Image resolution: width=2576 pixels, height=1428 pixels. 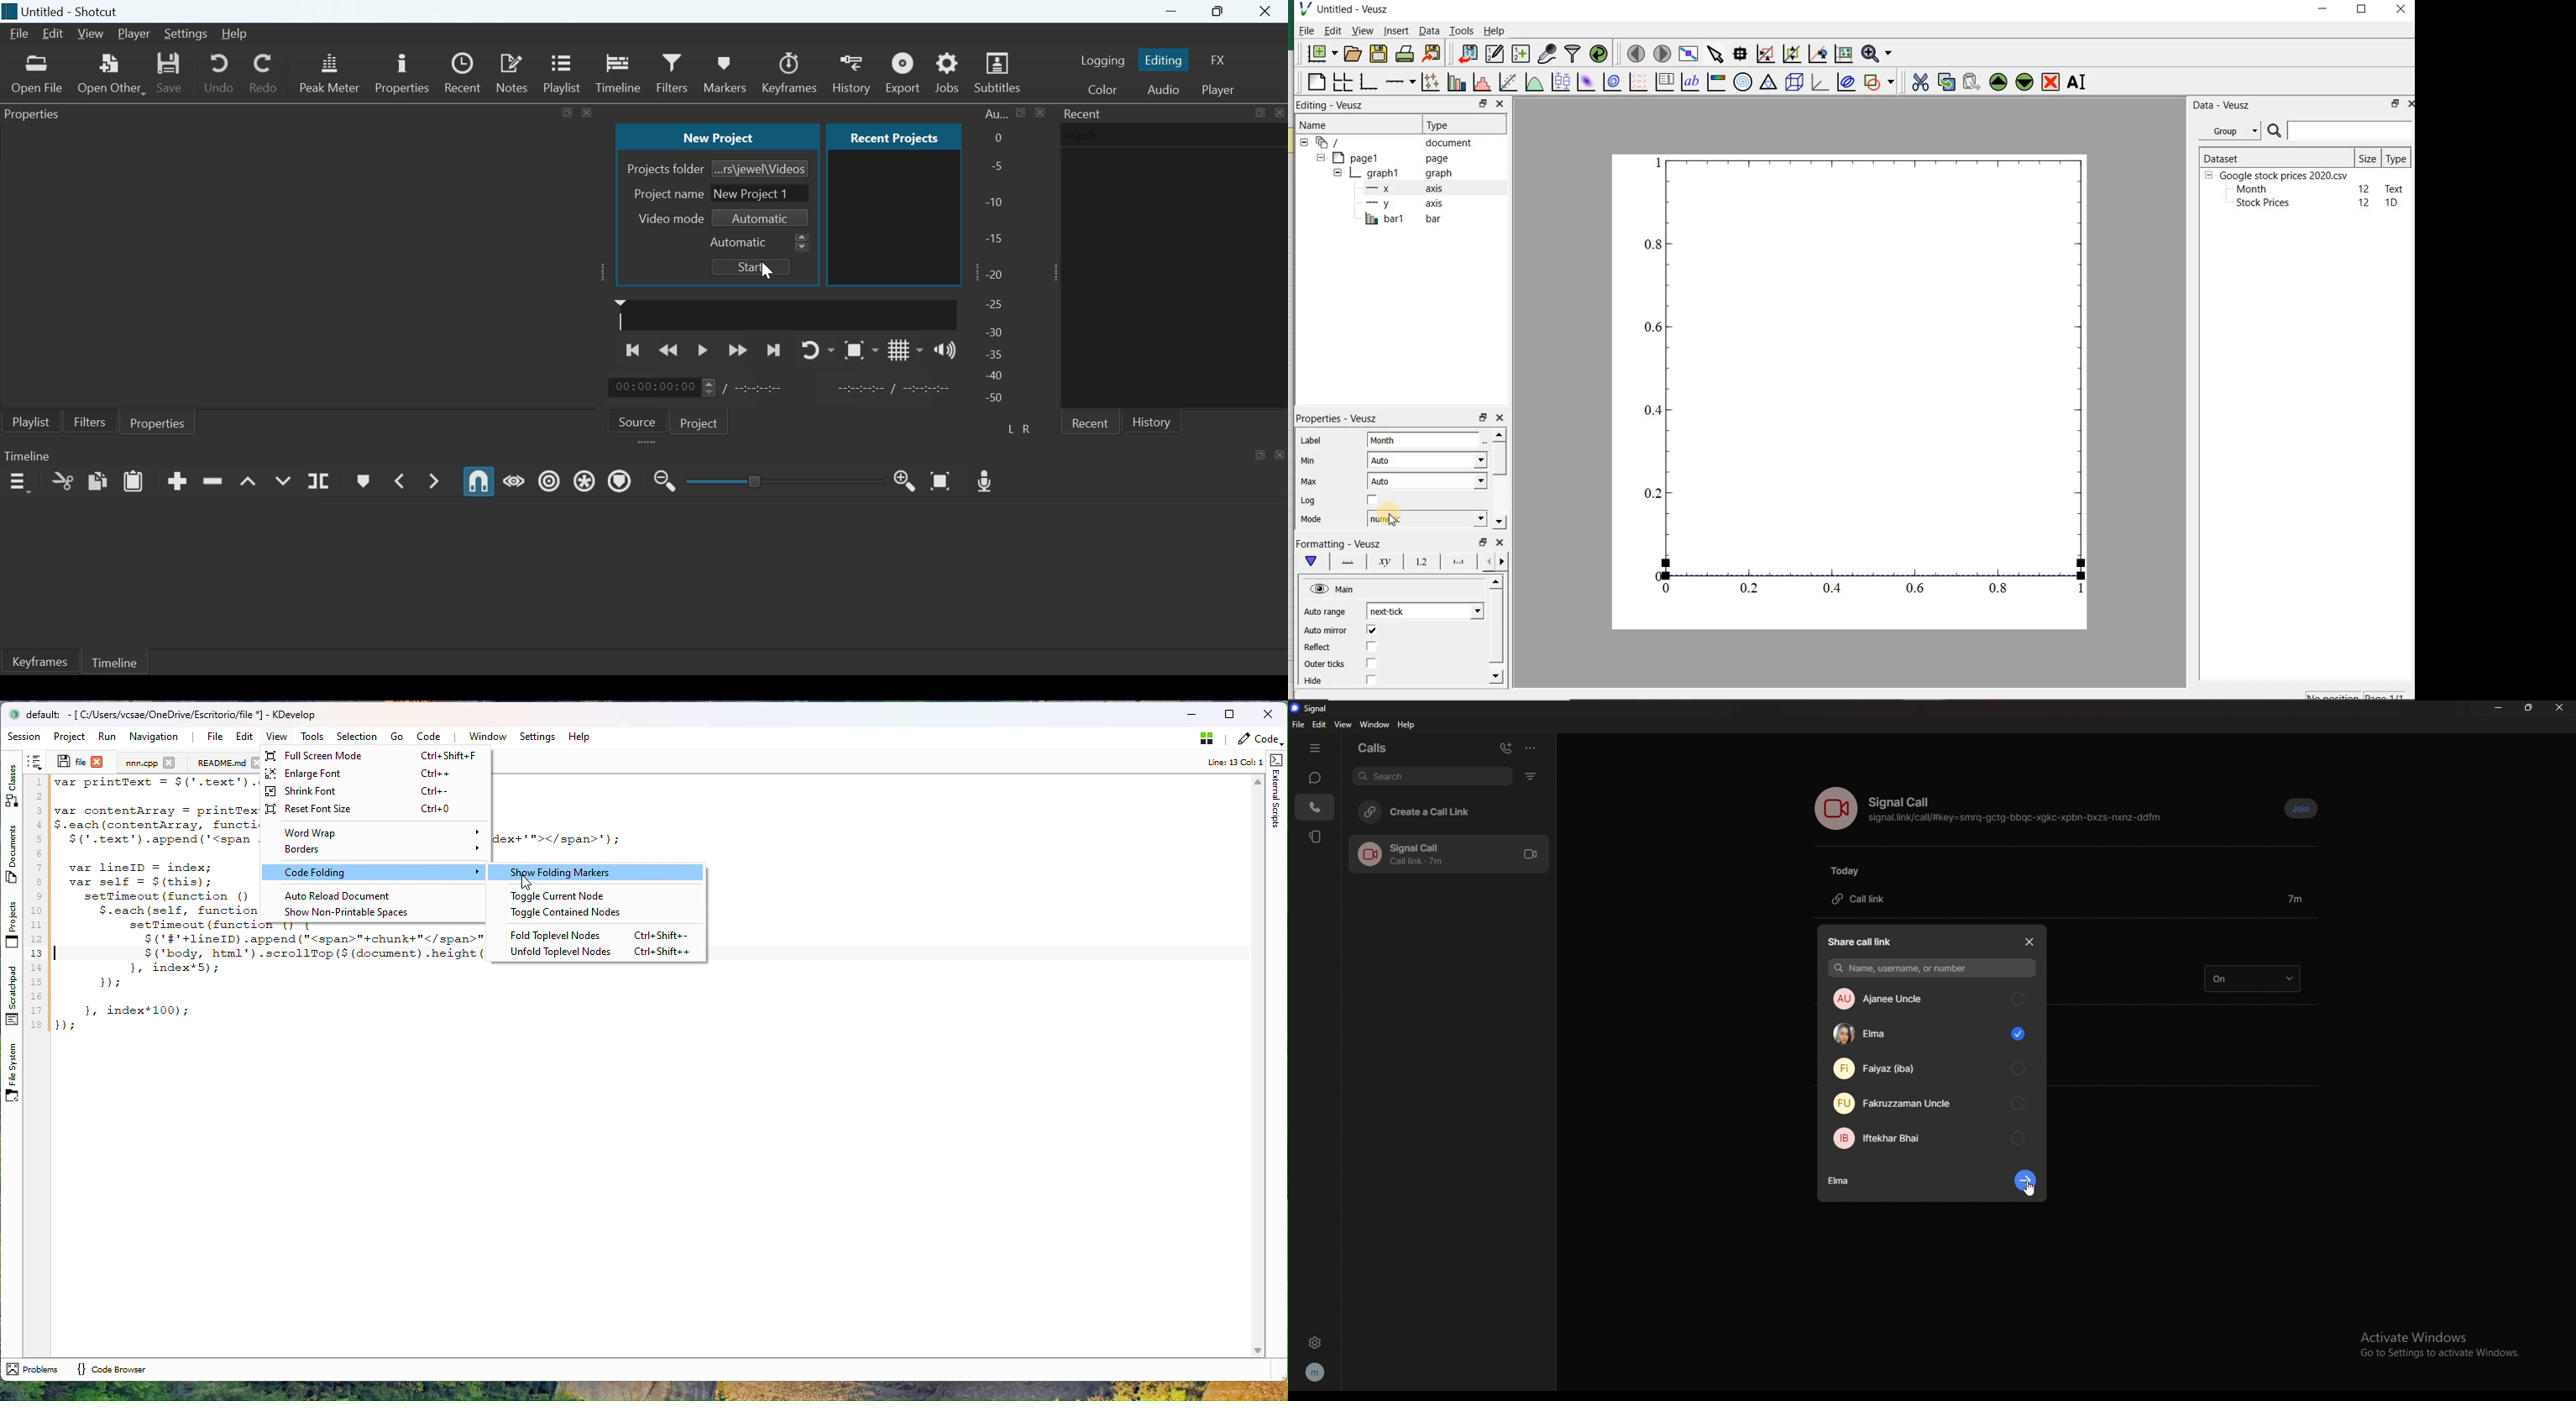 I want to click on add call, so click(x=1505, y=747).